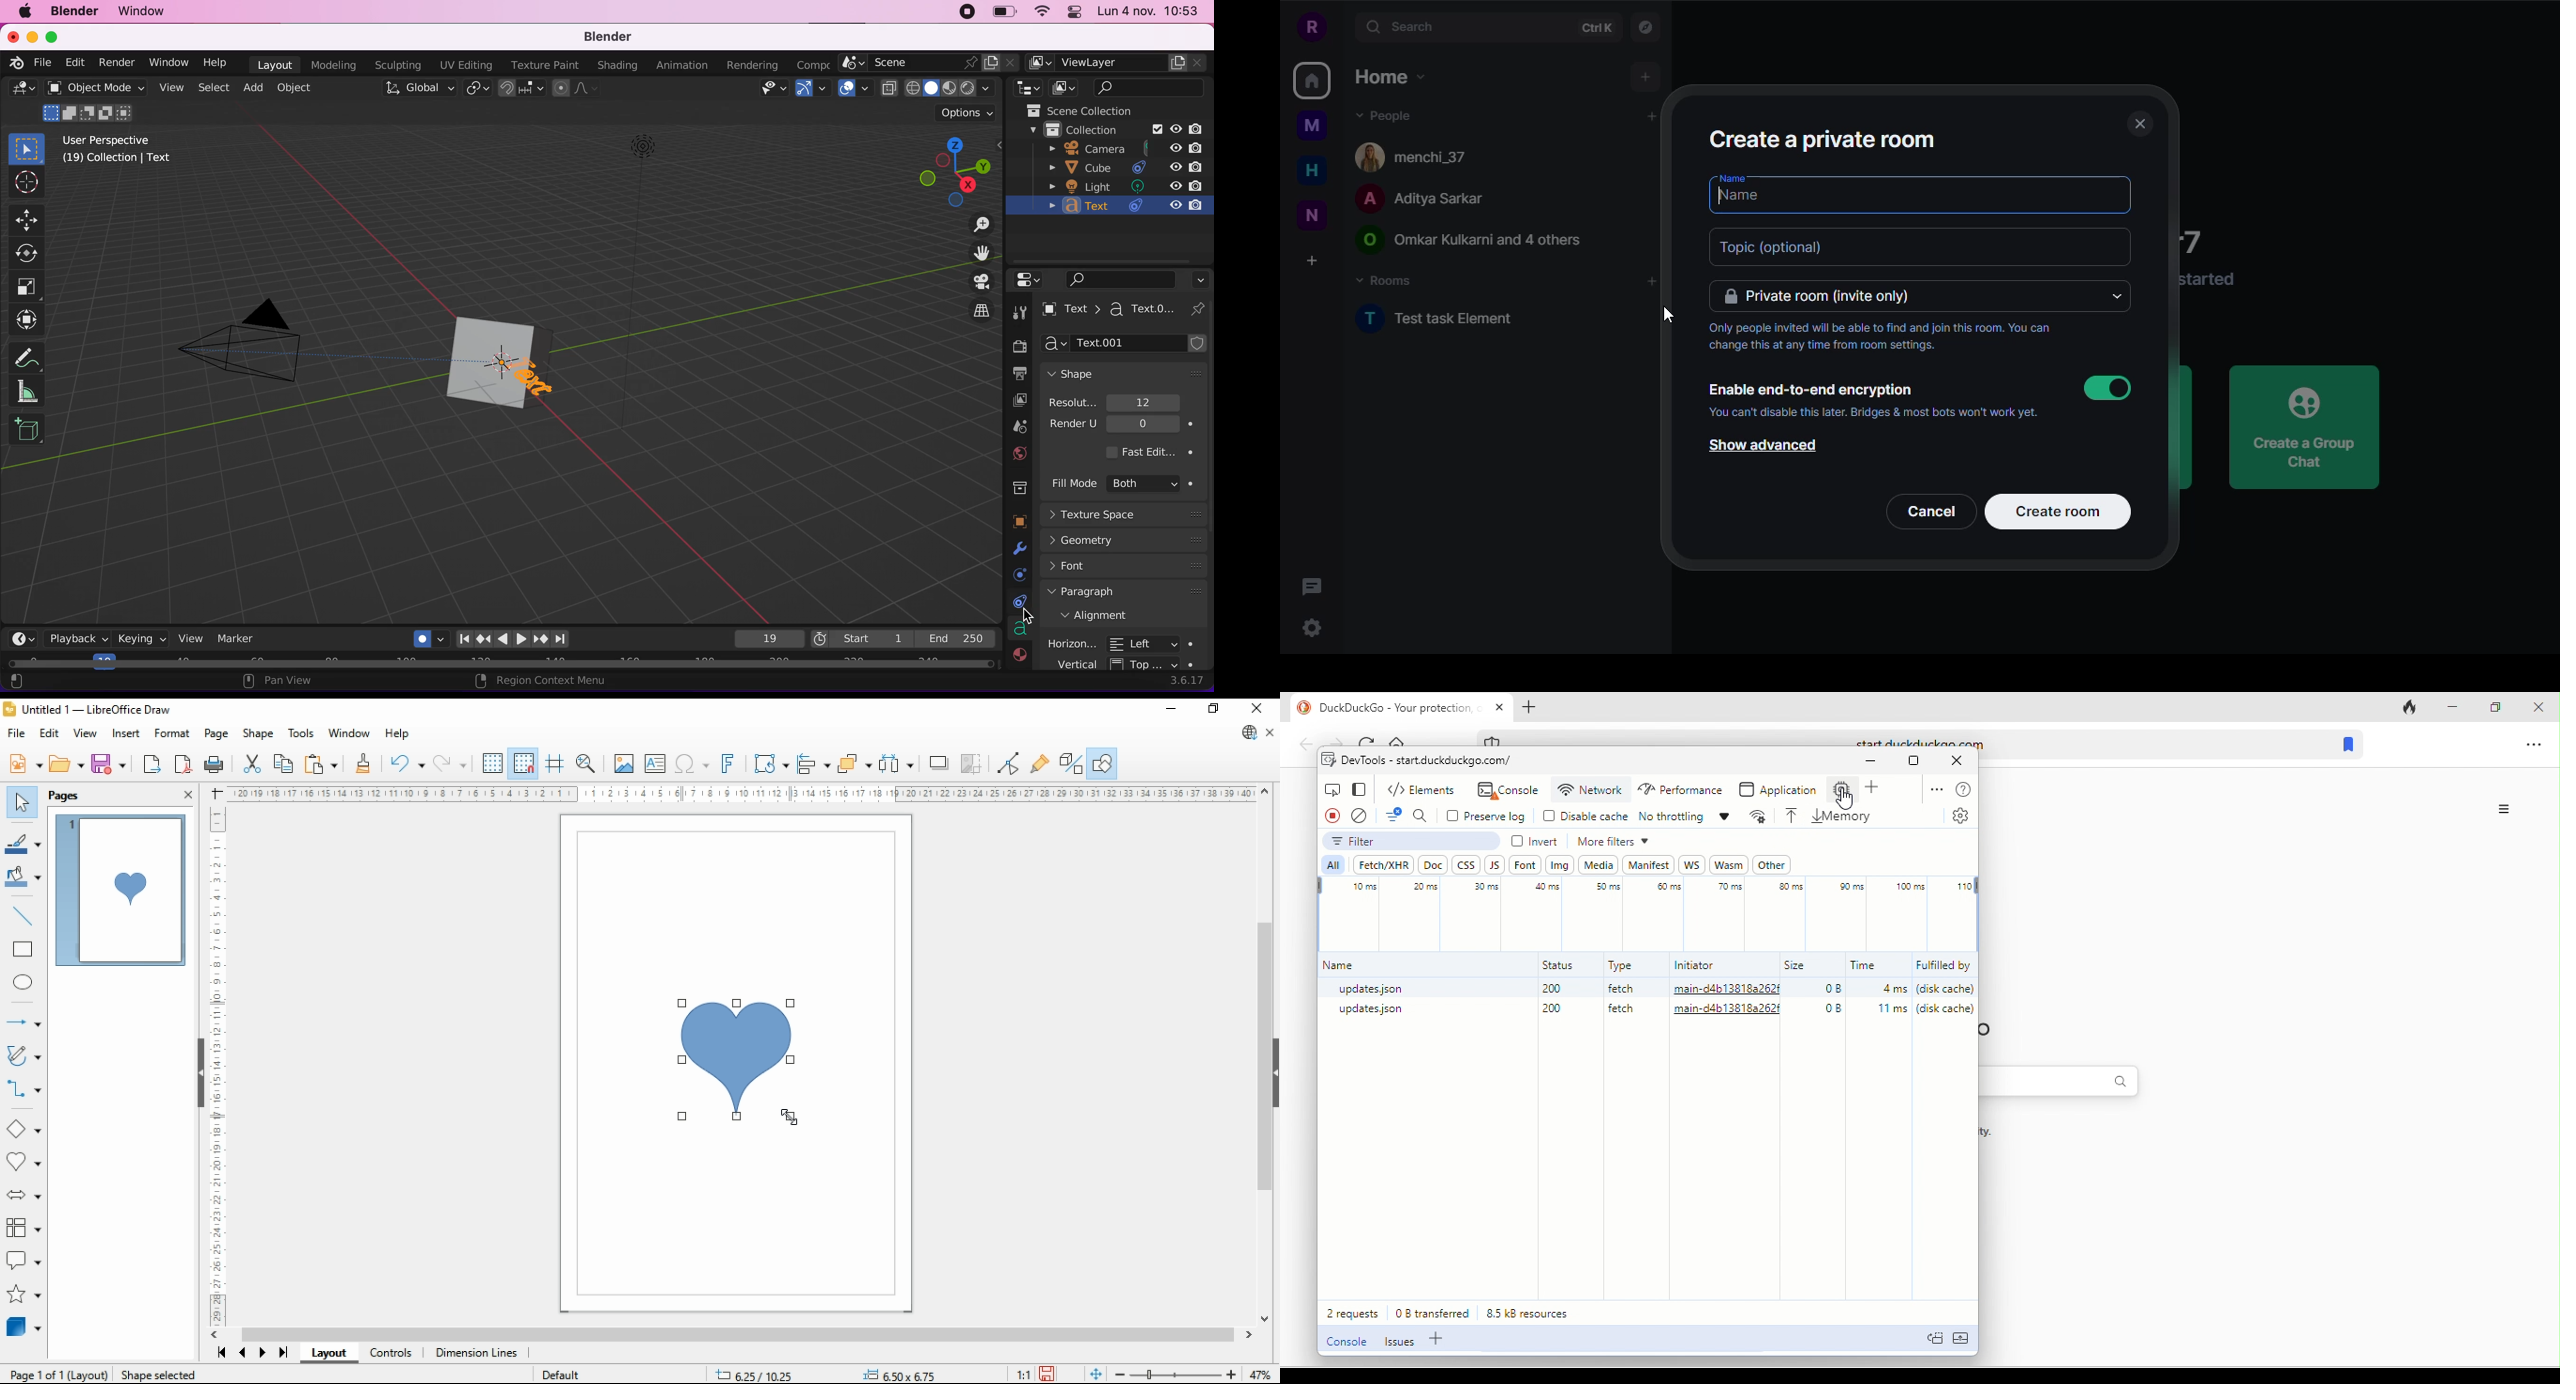 Image resolution: width=2576 pixels, height=1400 pixels. Describe the element at coordinates (23, 914) in the screenshot. I see `insert line` at that location.